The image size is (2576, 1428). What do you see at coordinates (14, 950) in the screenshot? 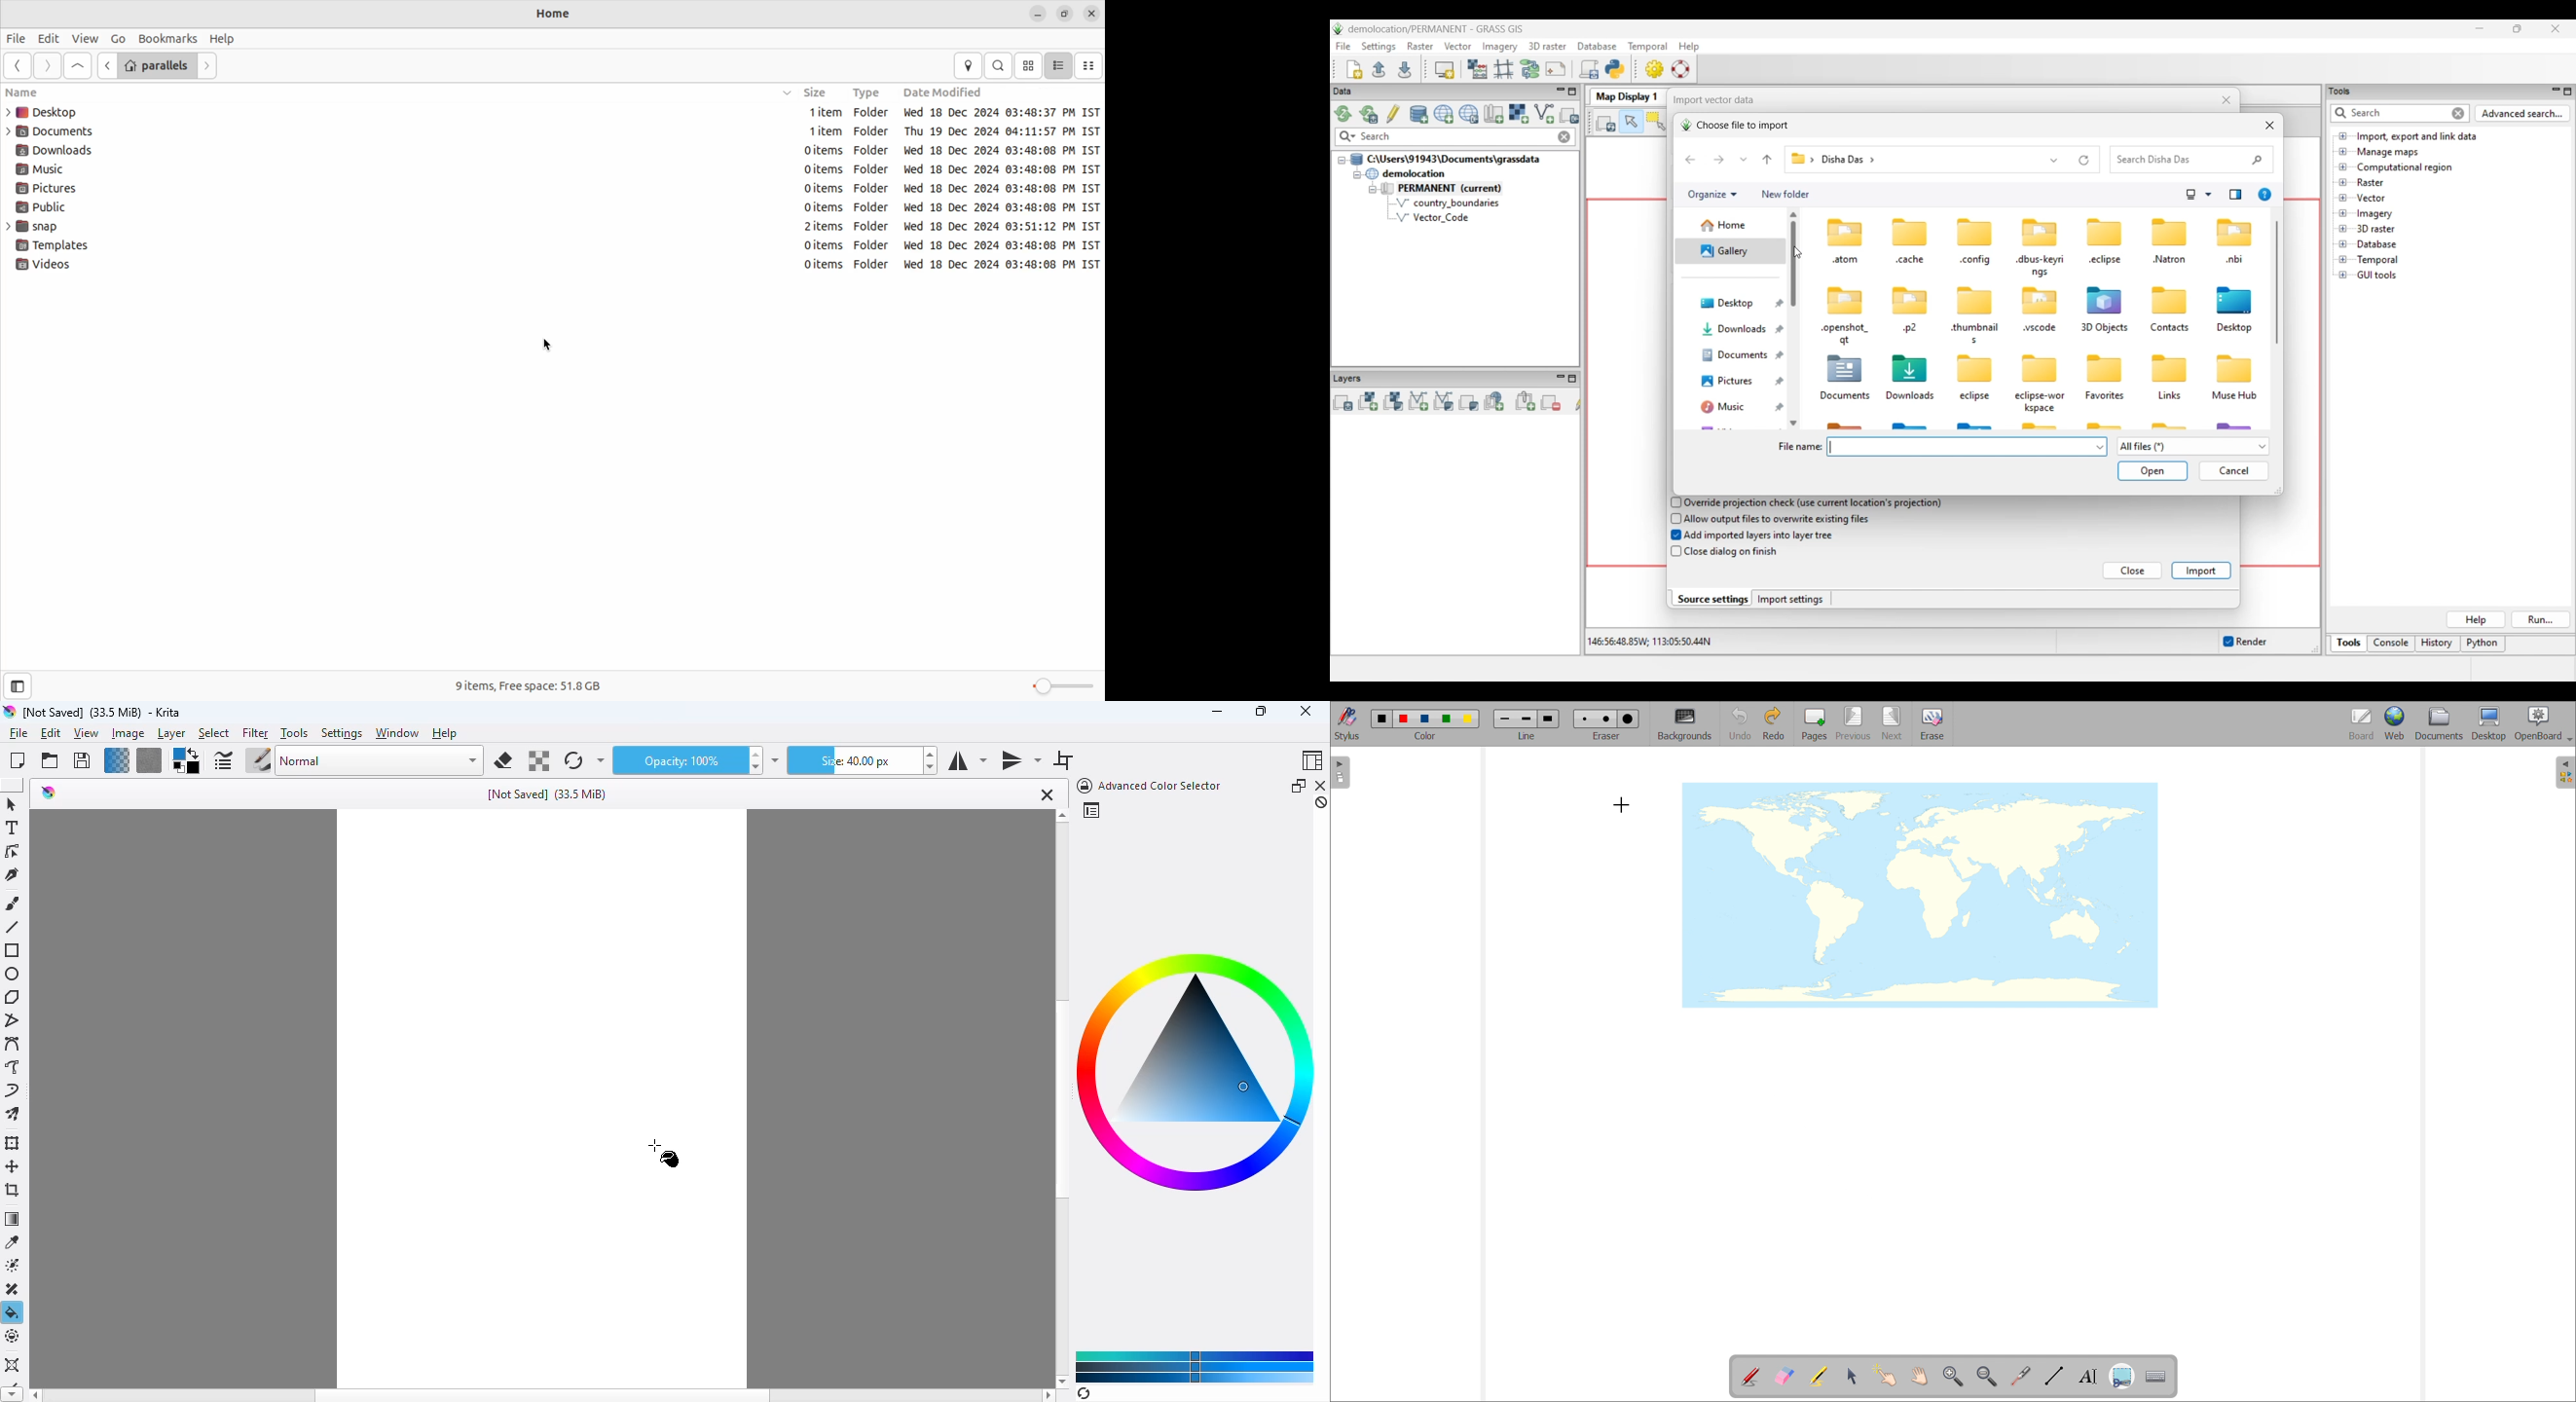
I see `rectangle tool` at bounding box center [14, 950].